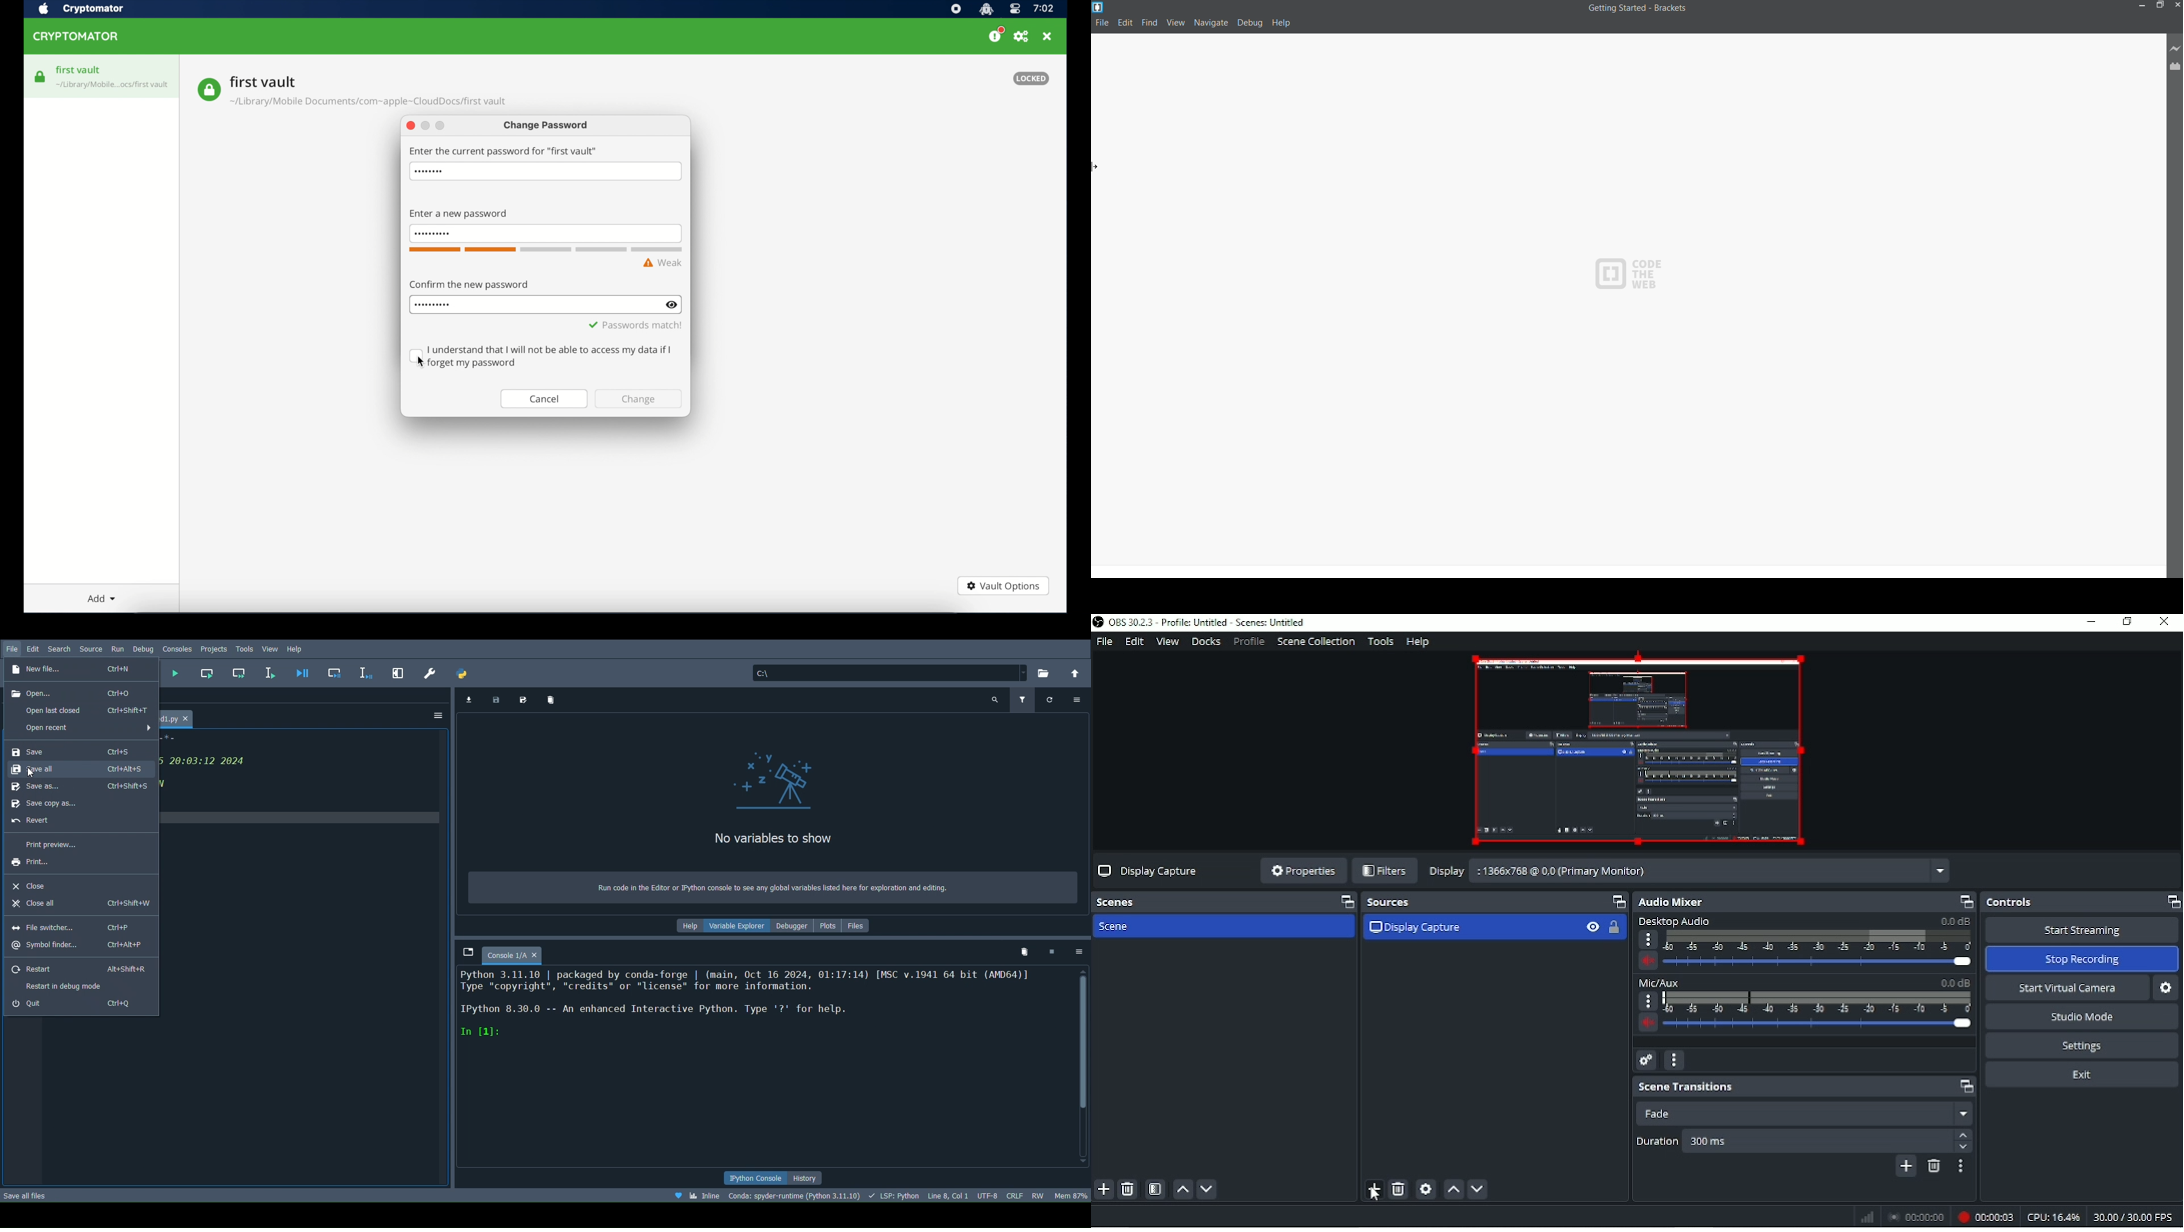  Describe the element at coordinates (463, 950) in the screenshot. I see `Browse tabs` at that location.